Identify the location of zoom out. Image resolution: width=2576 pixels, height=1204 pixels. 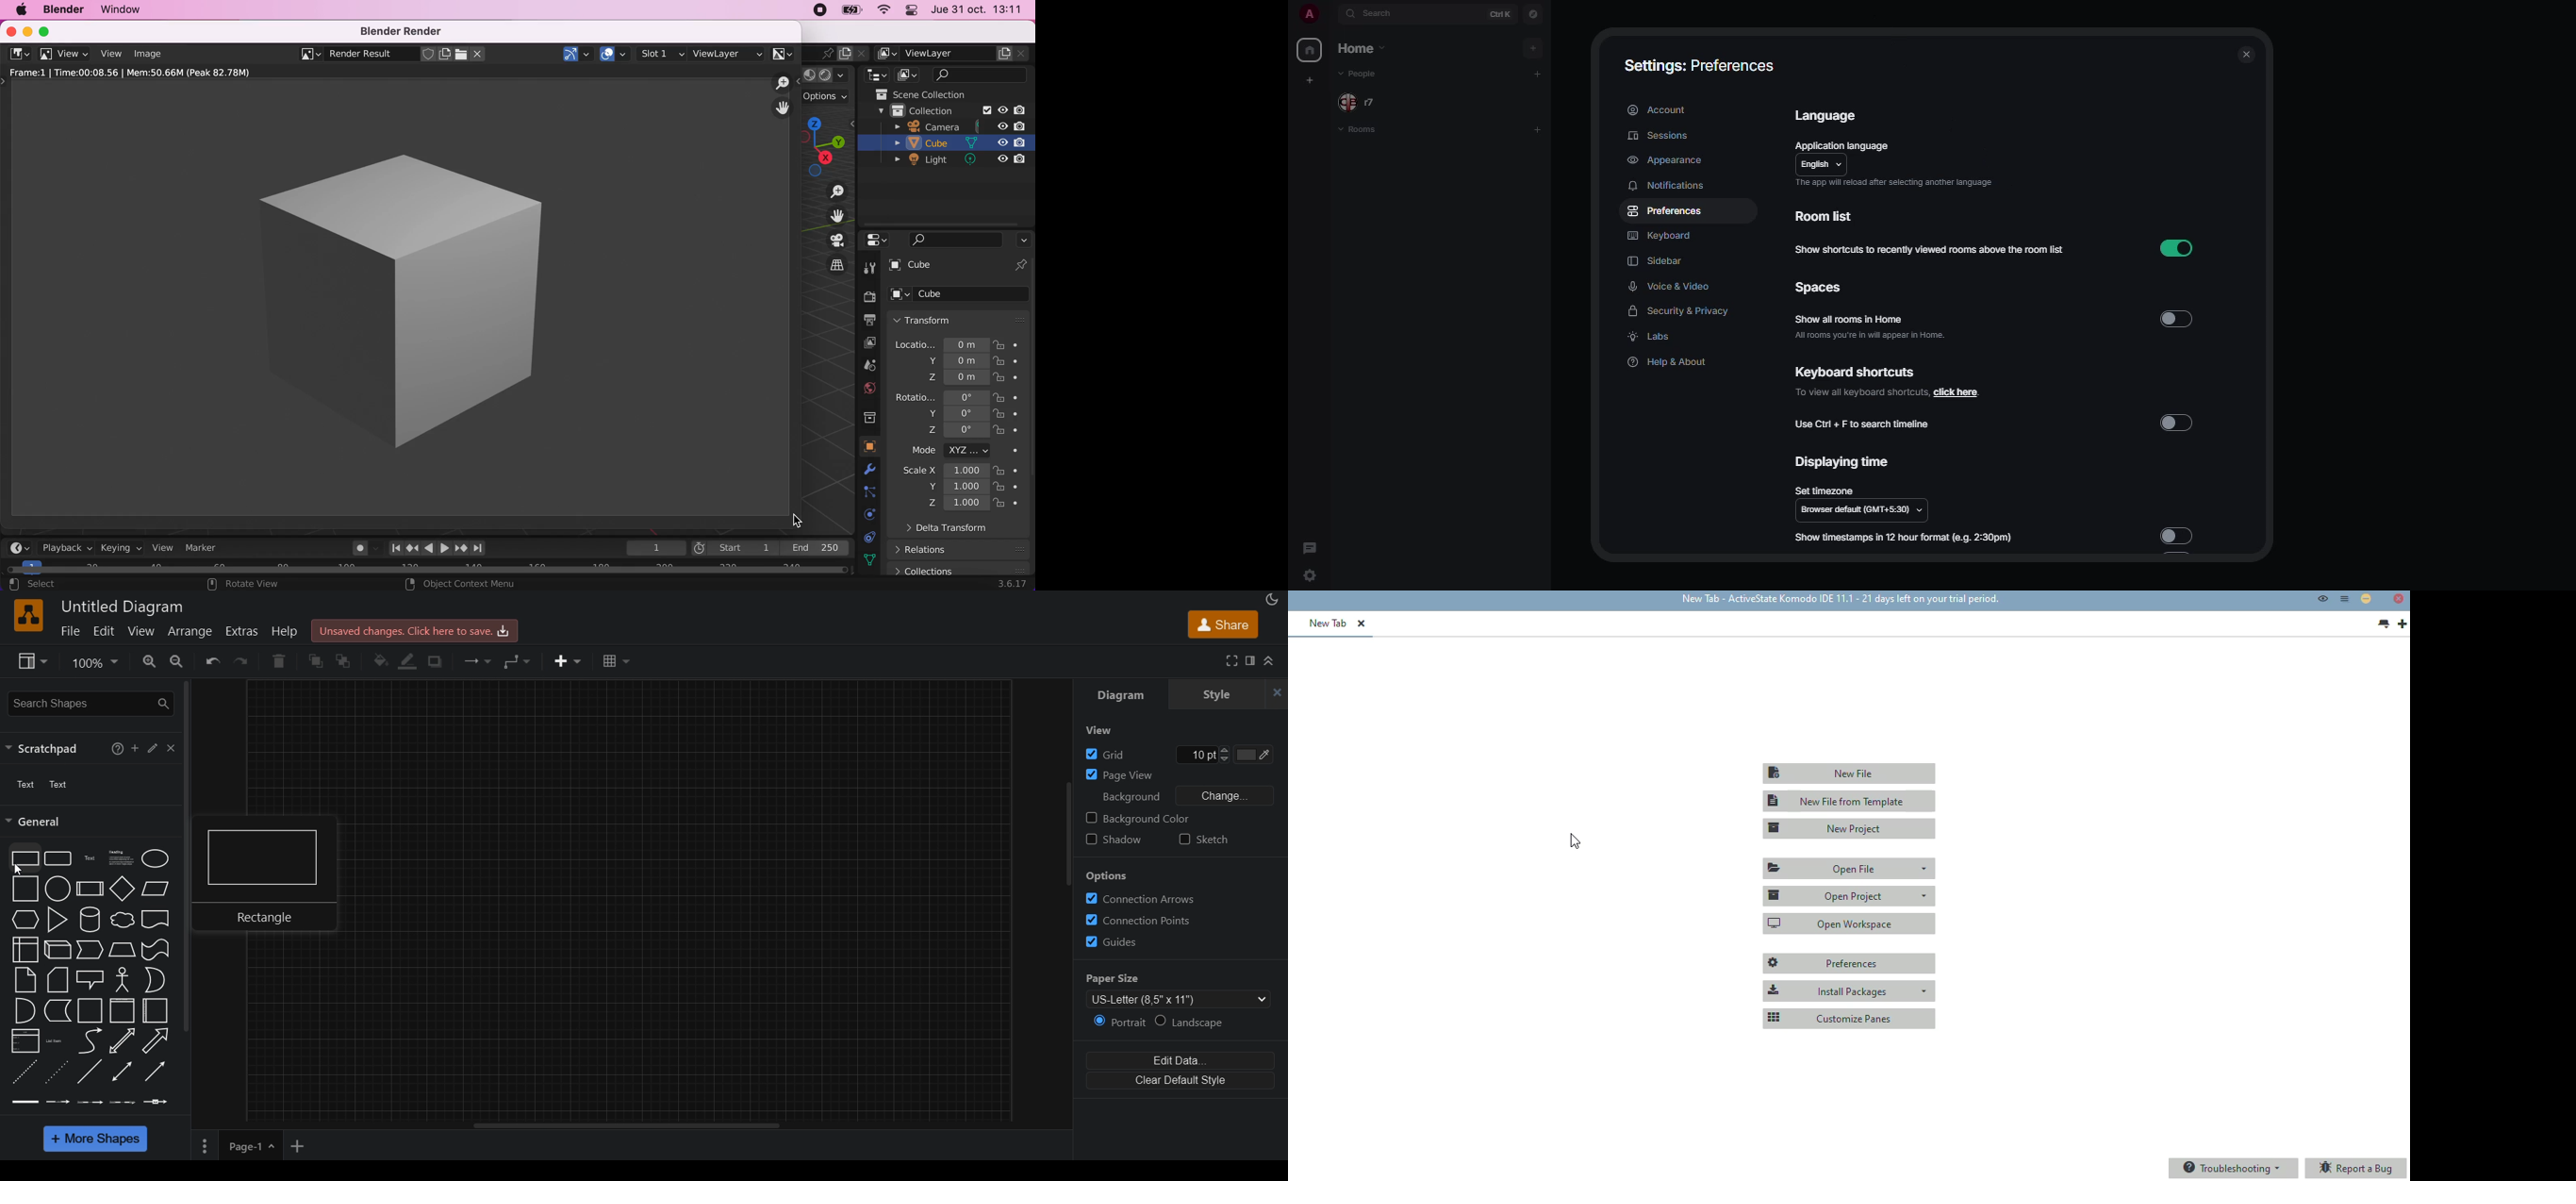
(178, 660).